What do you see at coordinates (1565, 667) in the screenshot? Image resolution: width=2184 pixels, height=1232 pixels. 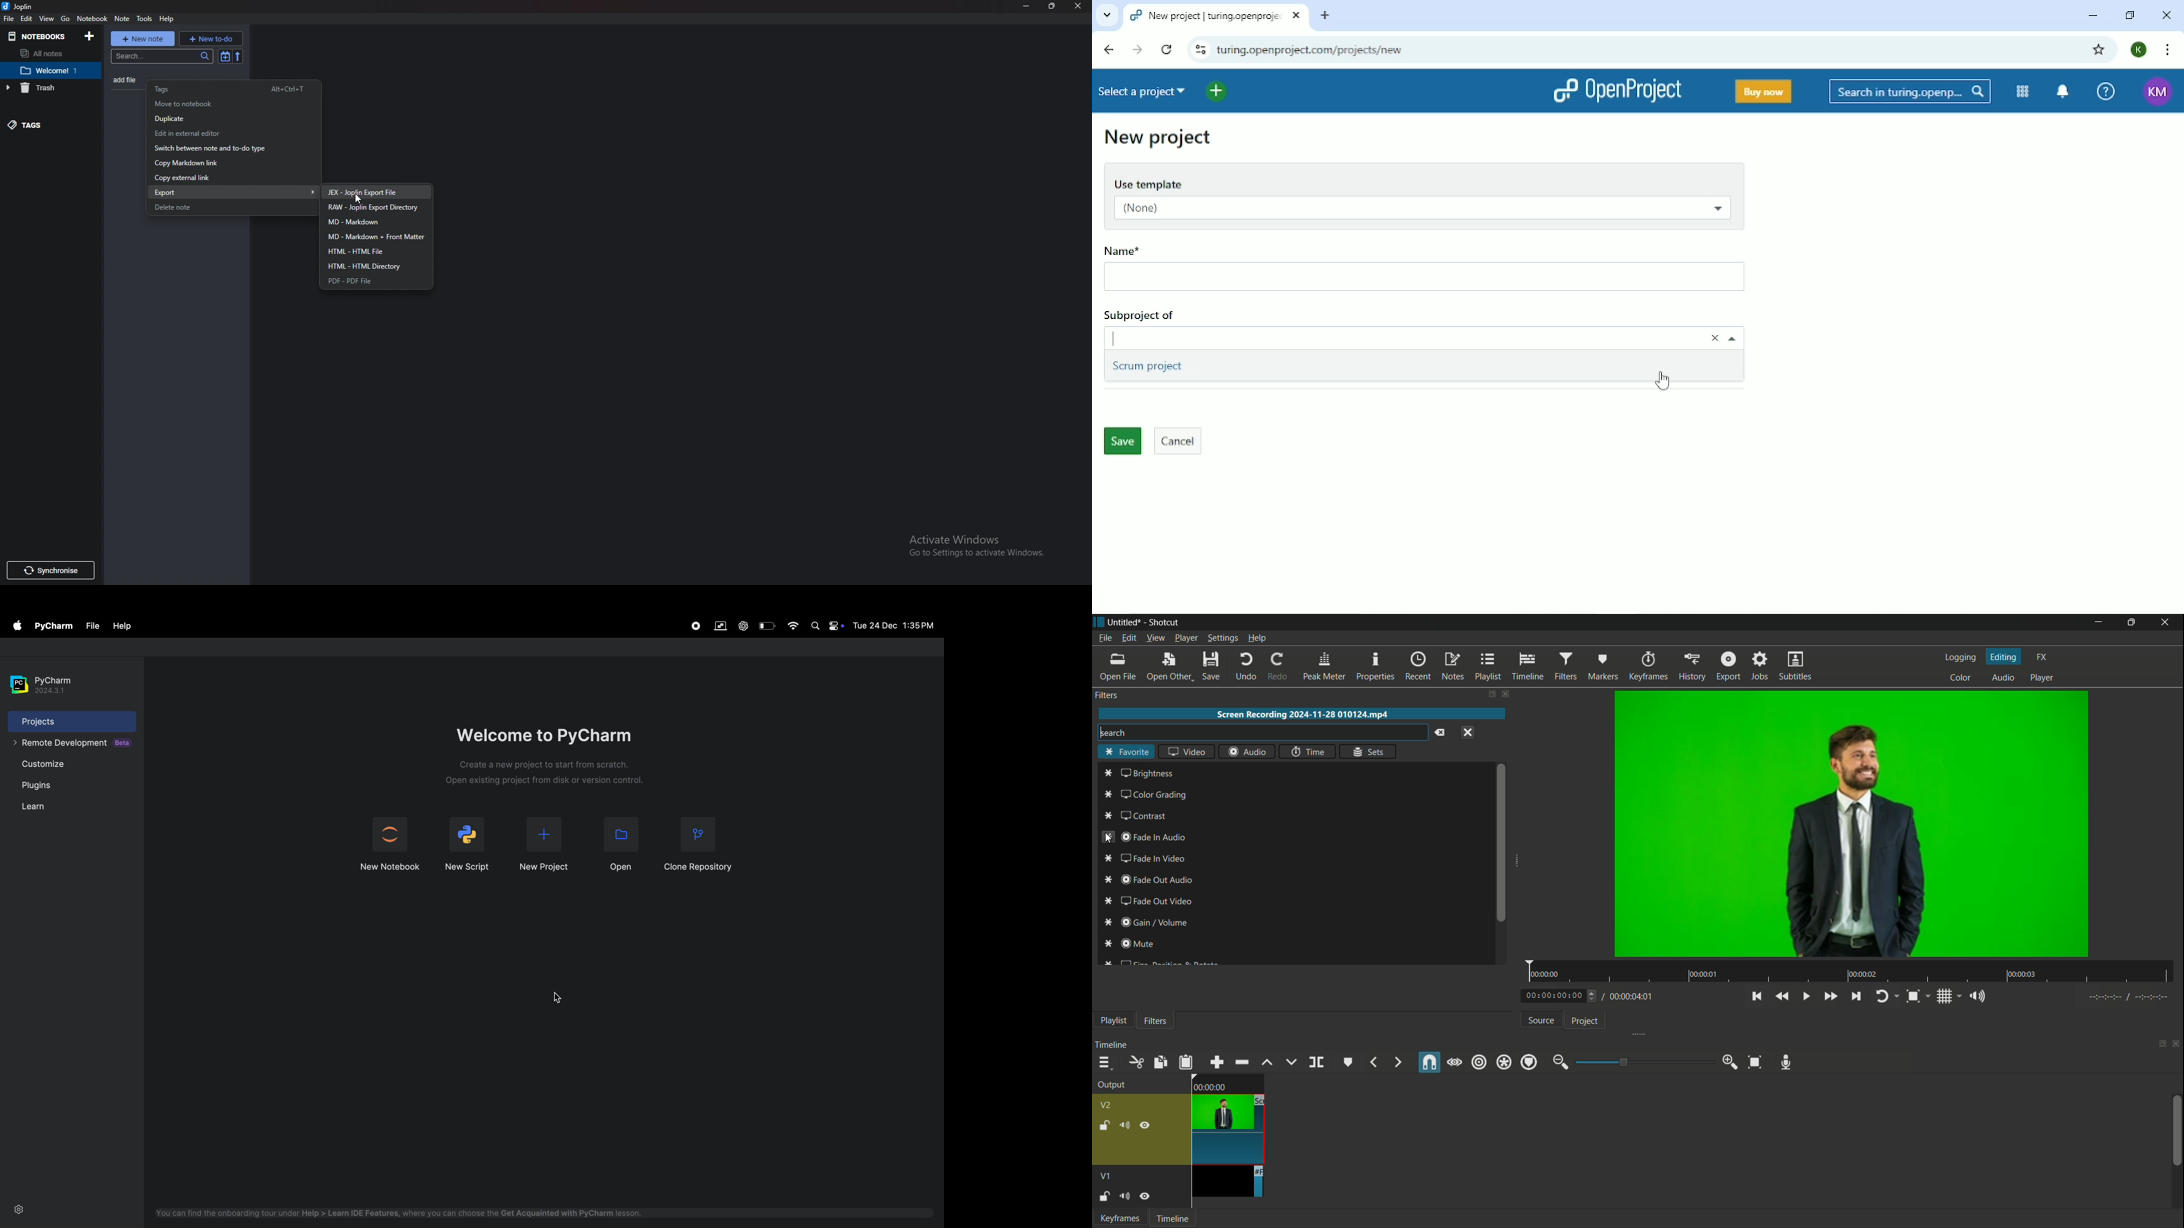 I see `filters` at bounding box center [1565, 667].